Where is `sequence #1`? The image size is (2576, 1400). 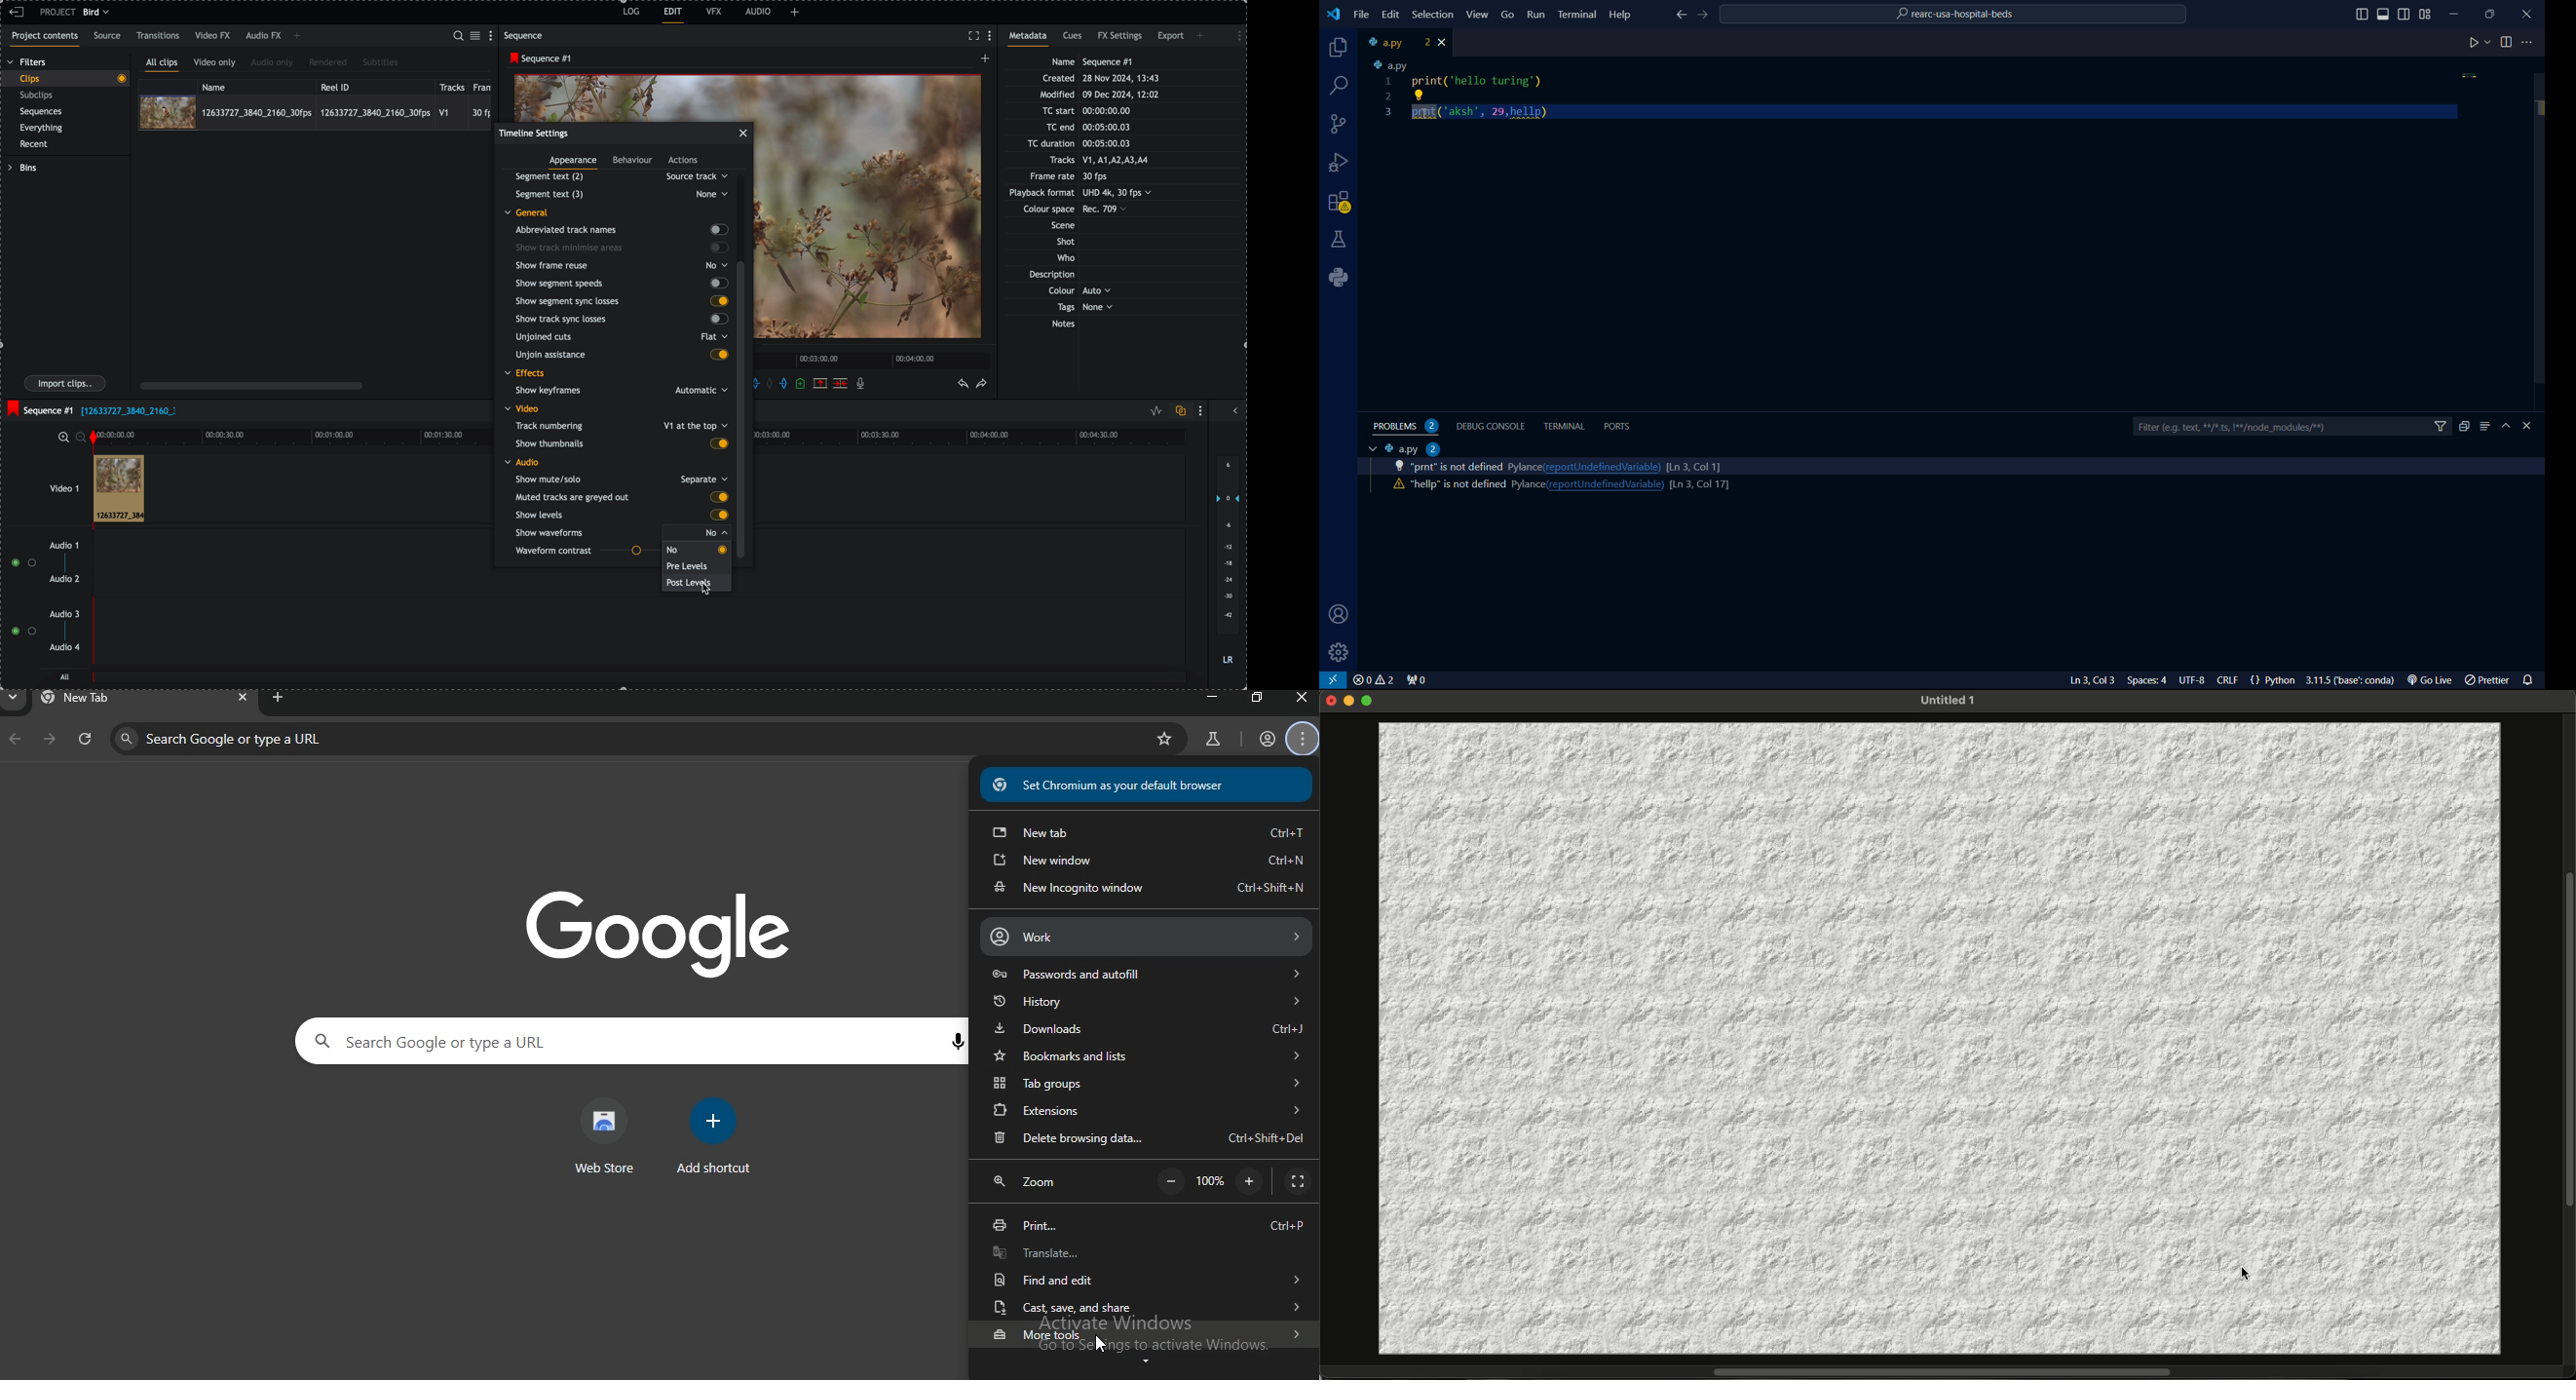 sequence #1 is located at coordinates (538, 59).